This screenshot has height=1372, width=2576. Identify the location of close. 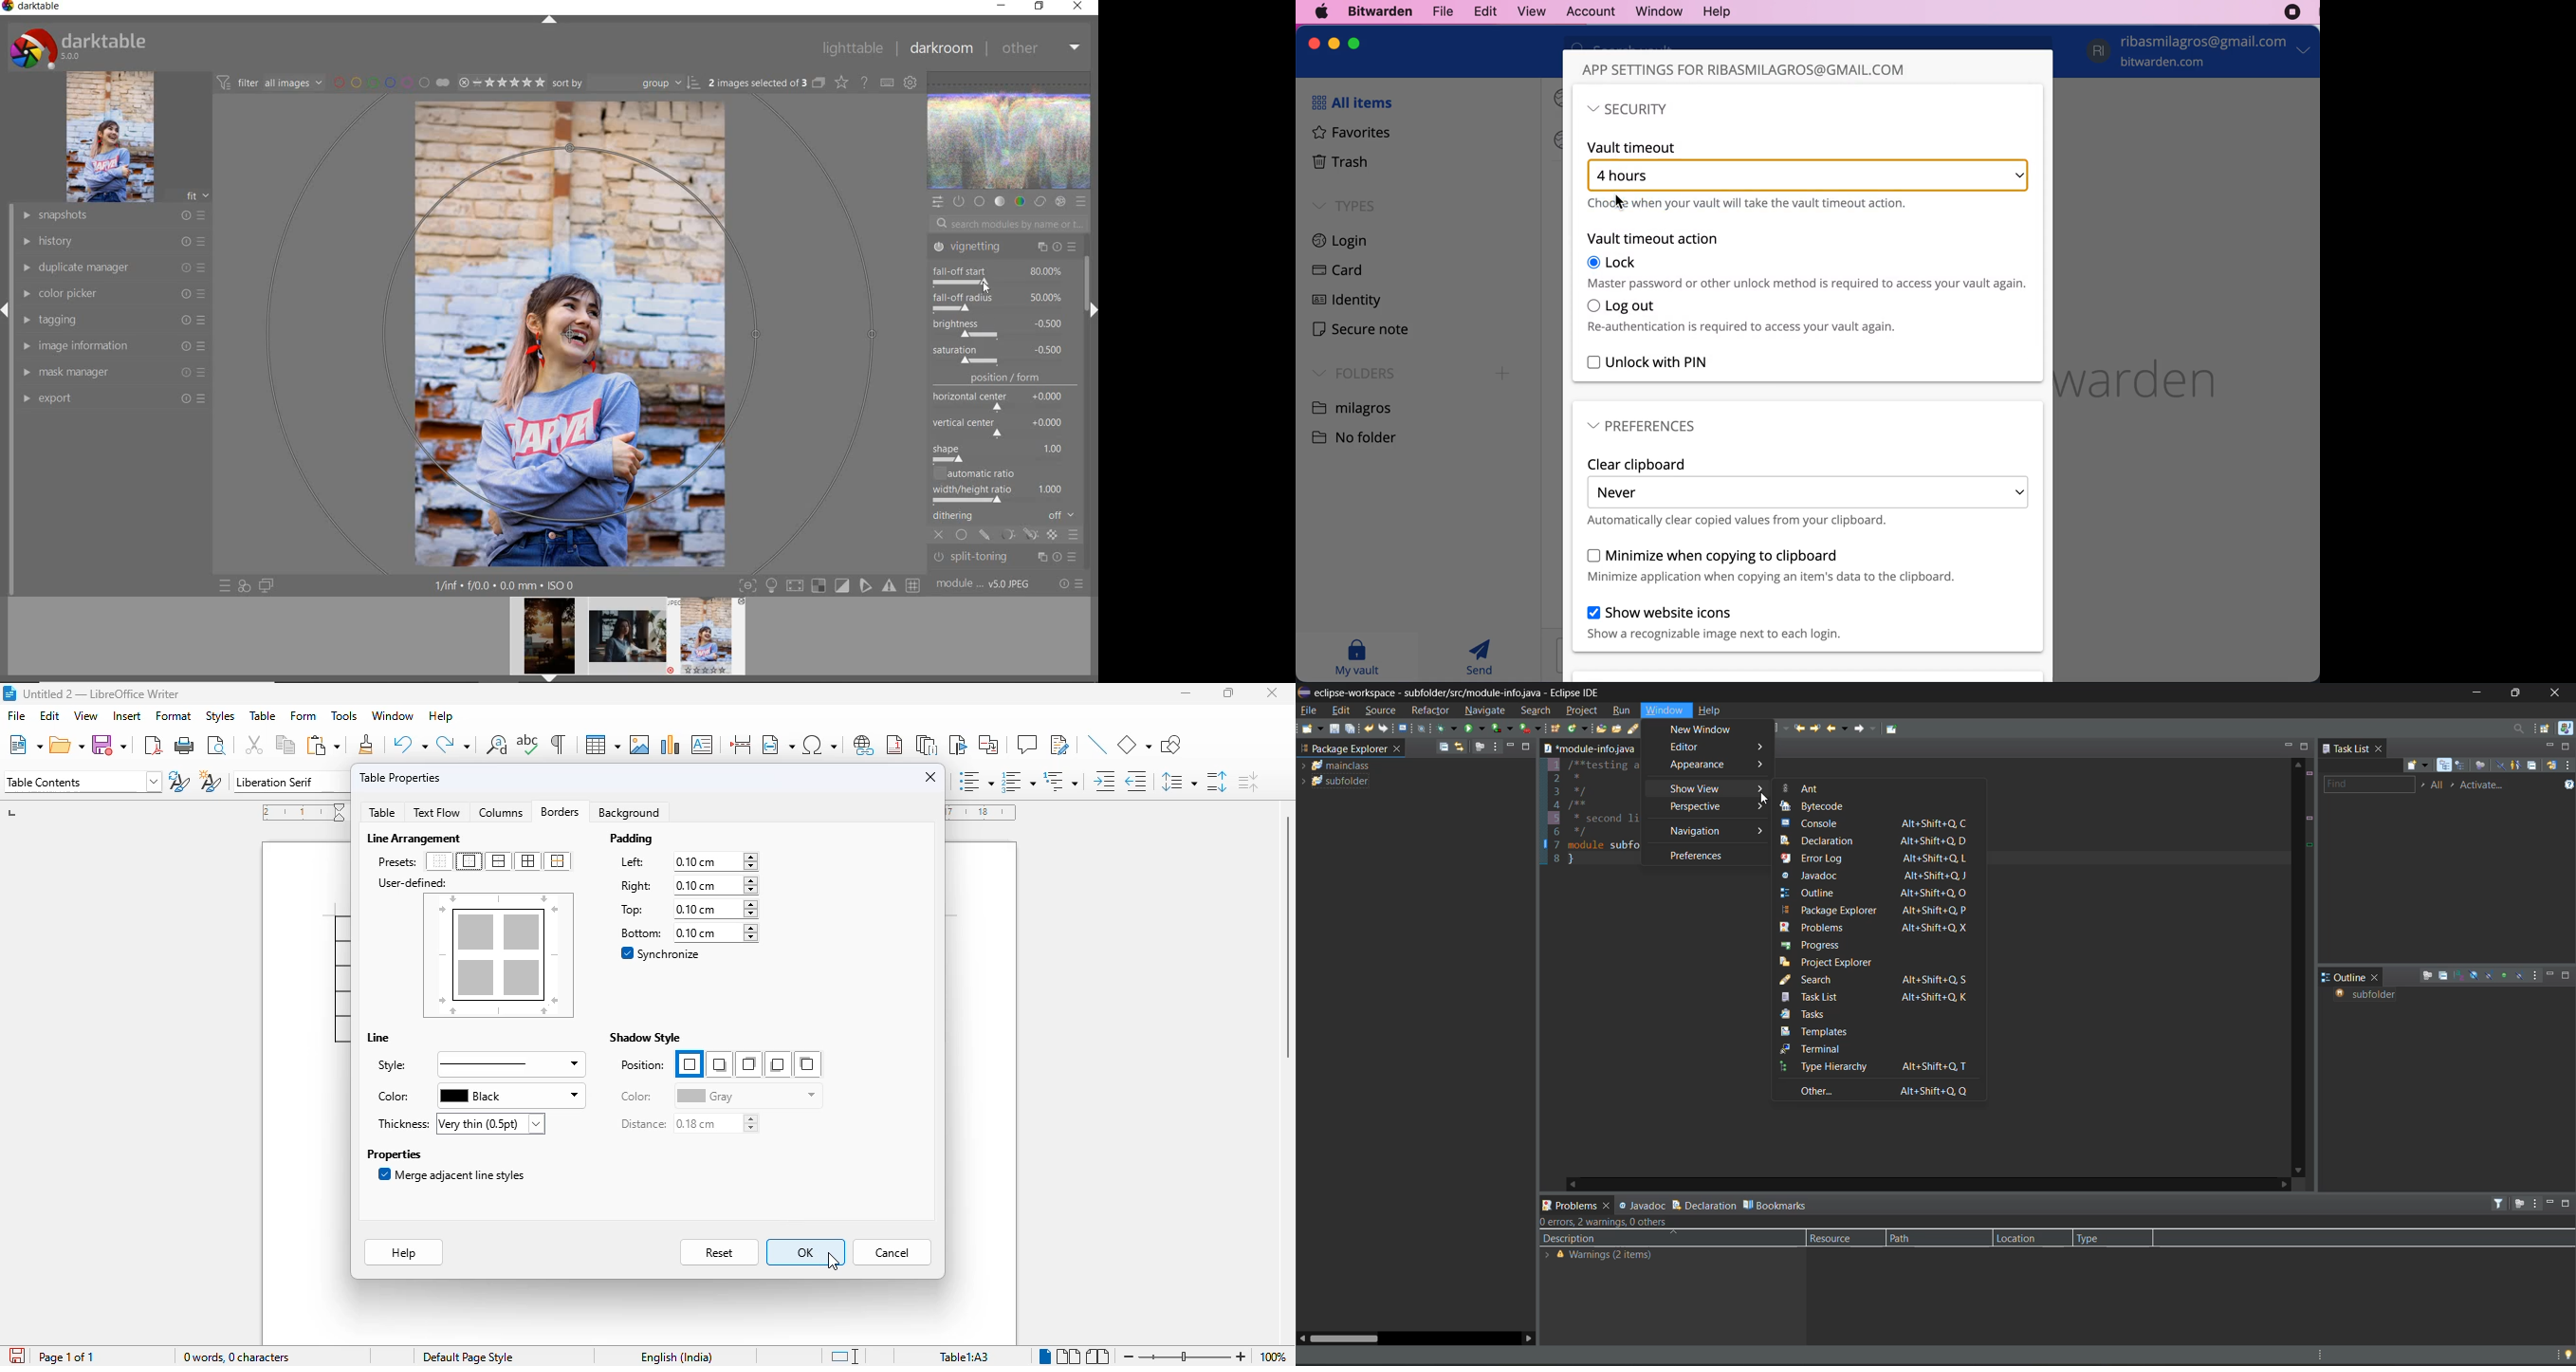
(2560, 693).